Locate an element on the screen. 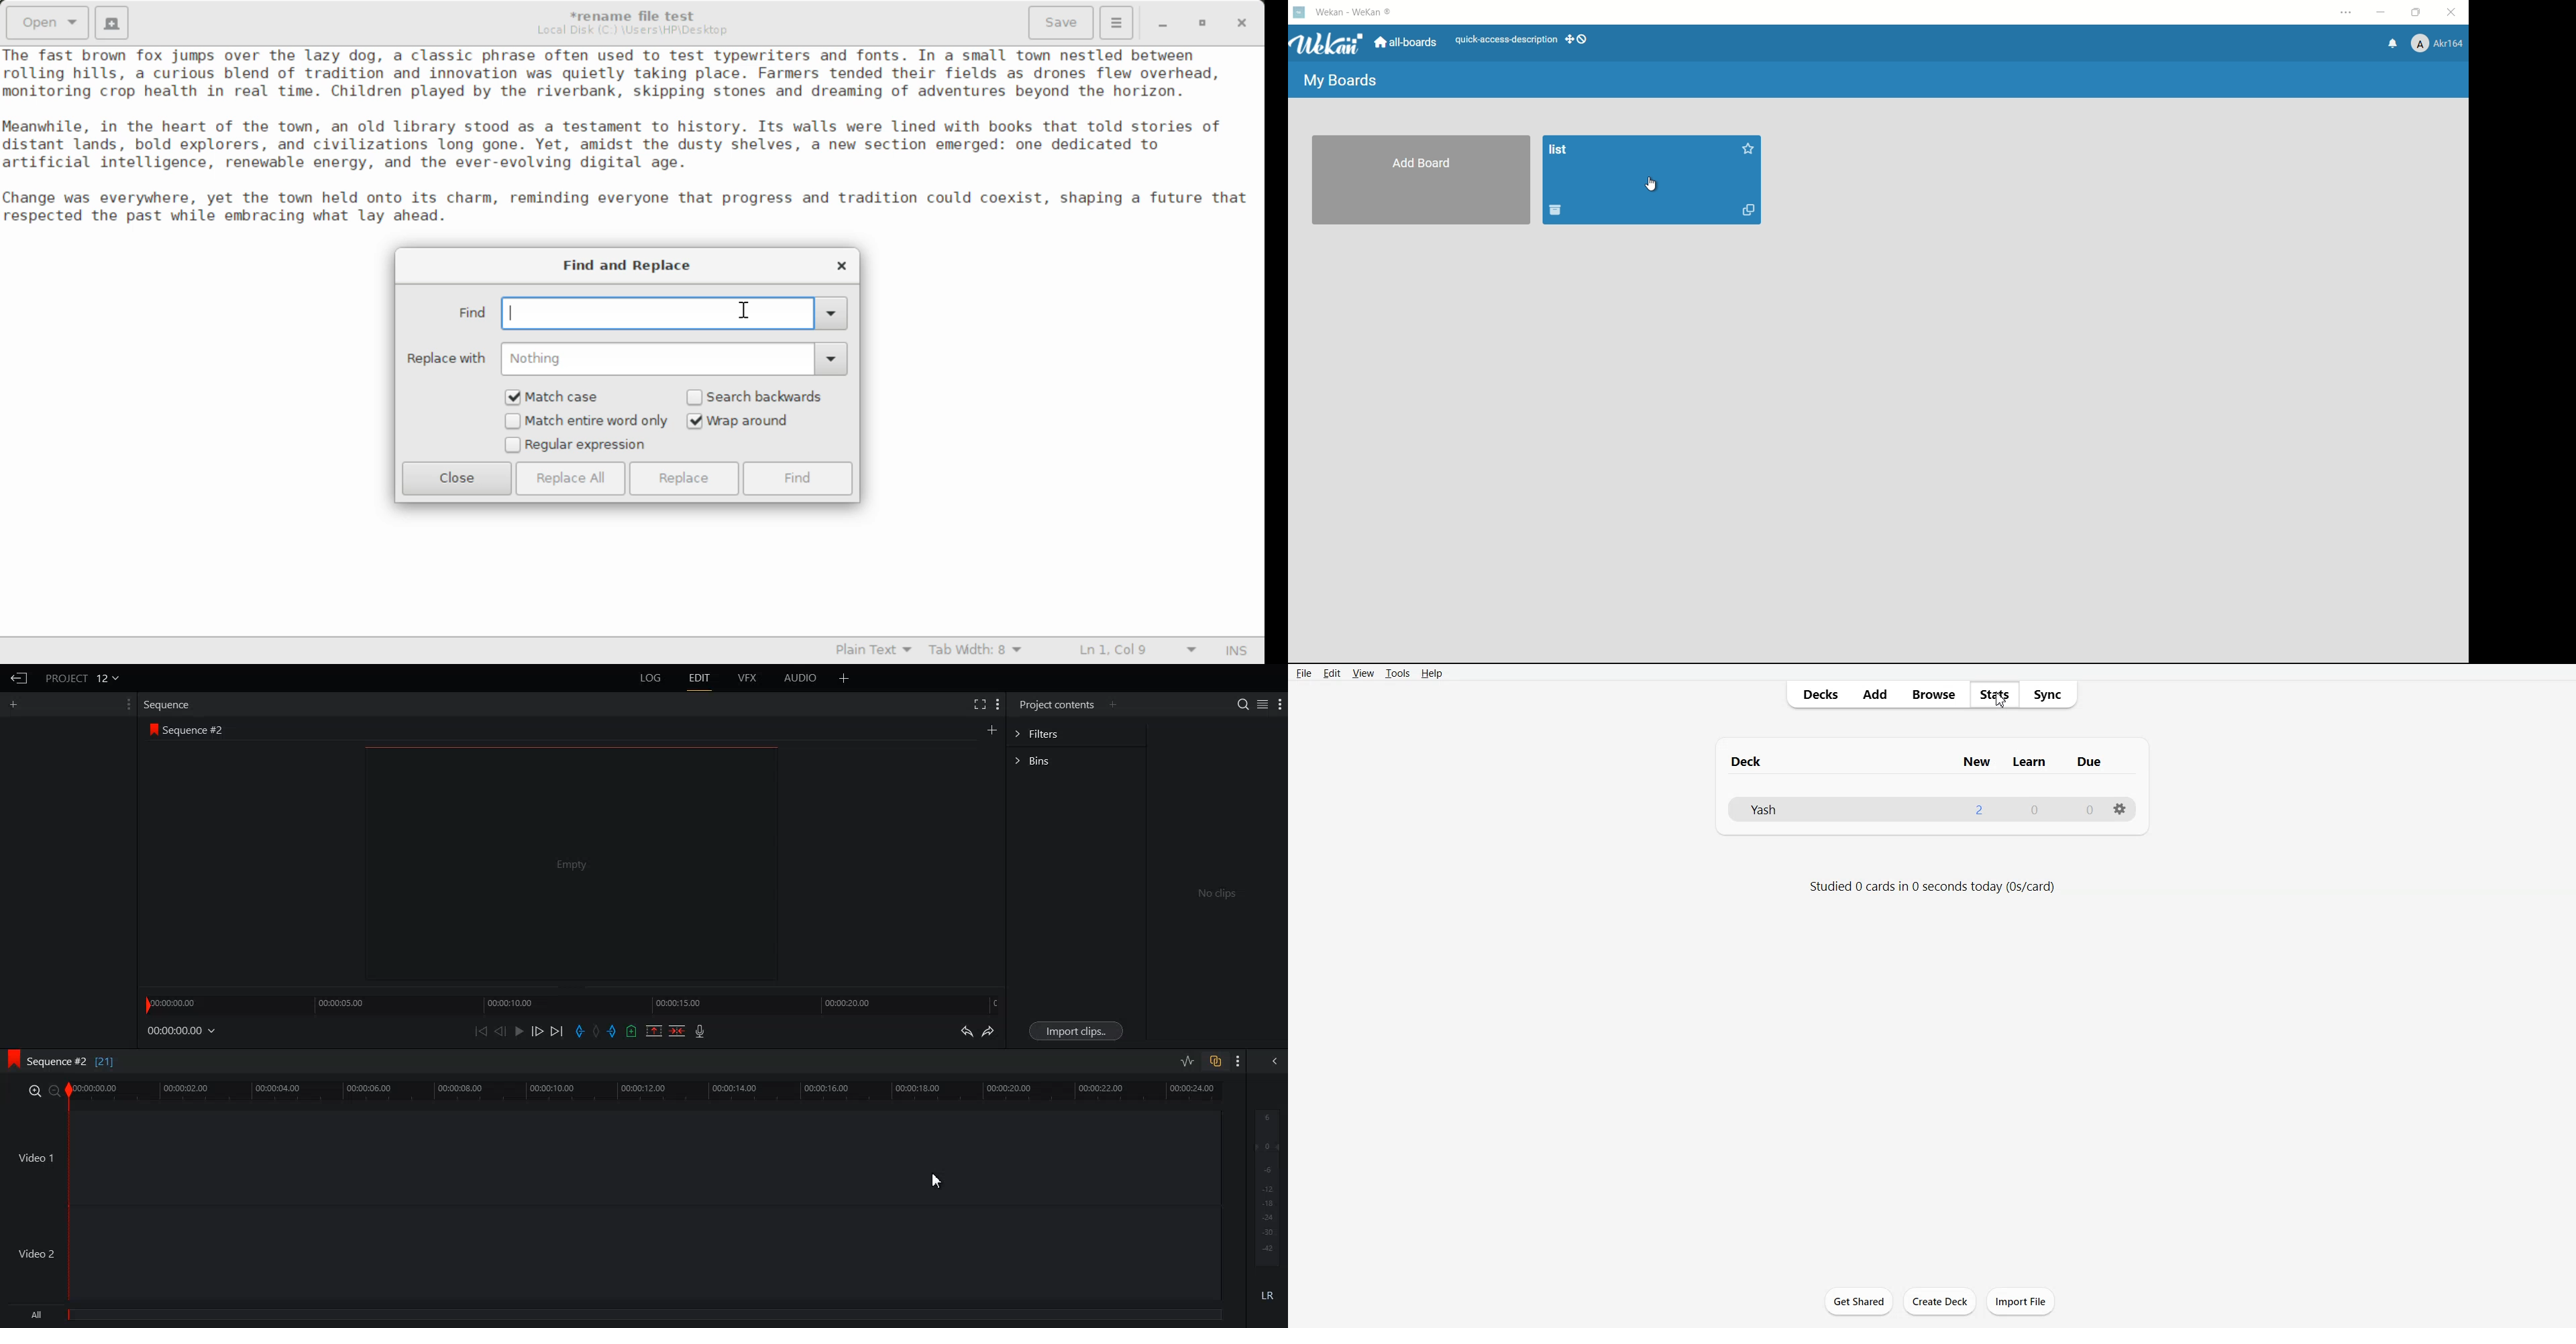 This screenshot has height=1344, width=2576. profile is located at coordinates (2438, 42).